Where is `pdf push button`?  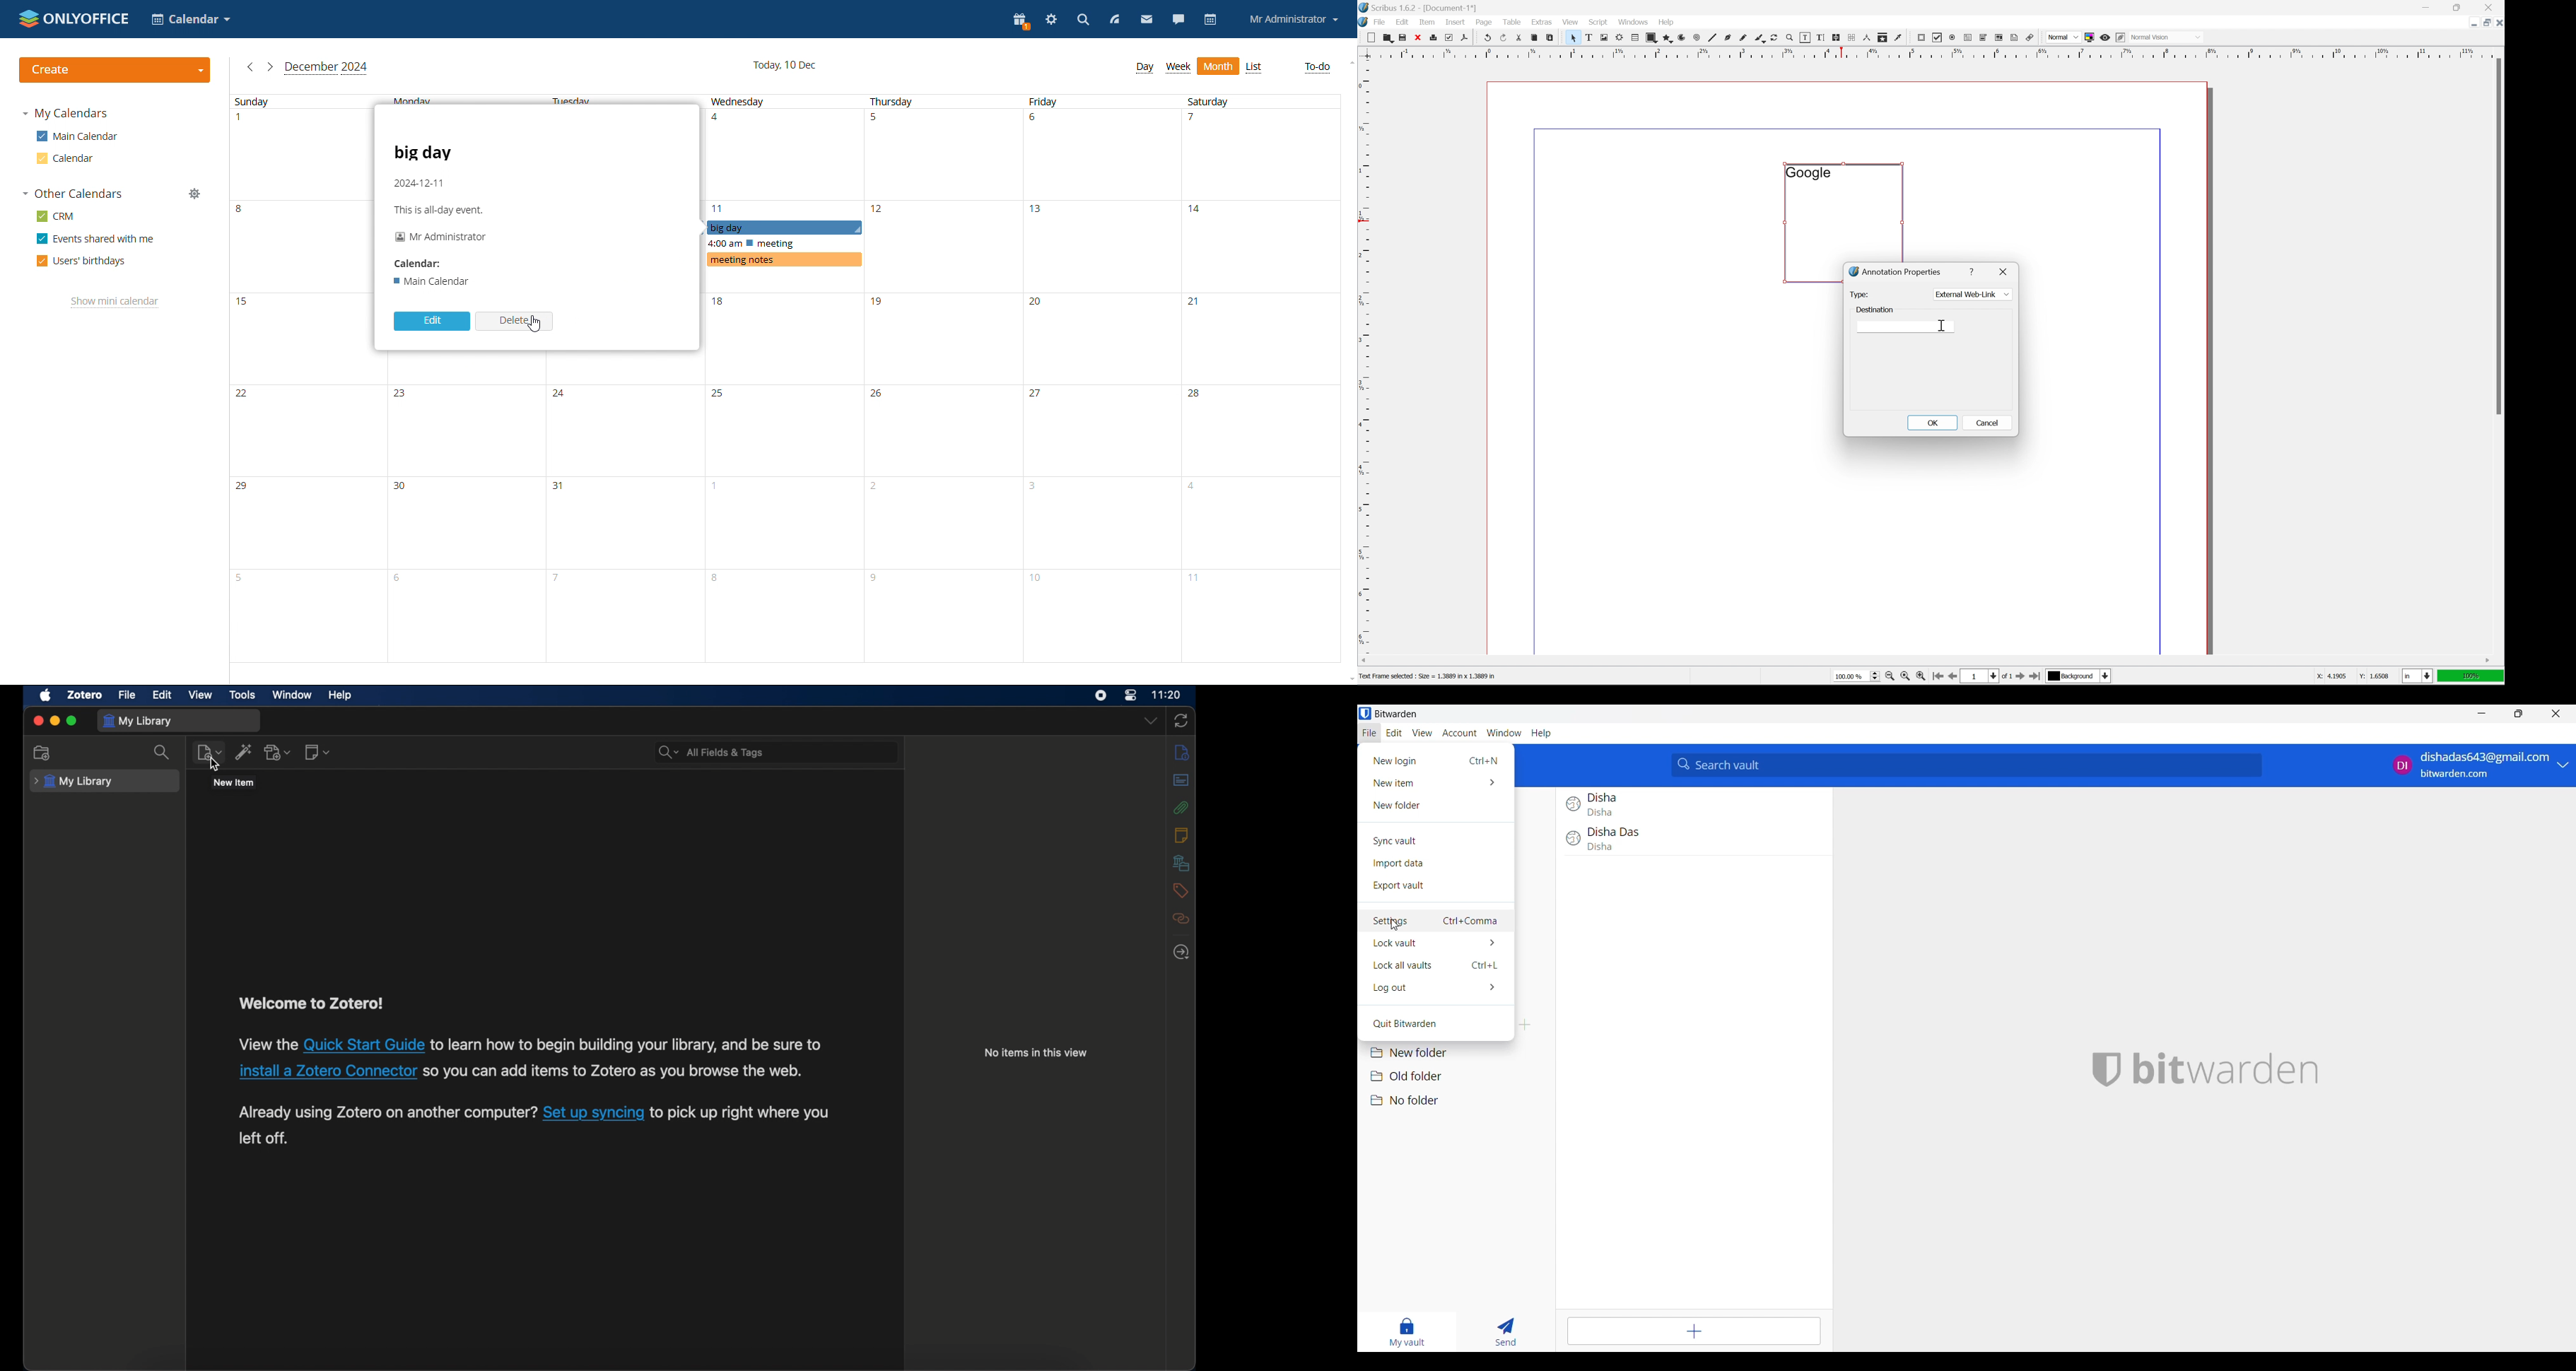
pdf push button is located at coordinates (1918, 36).